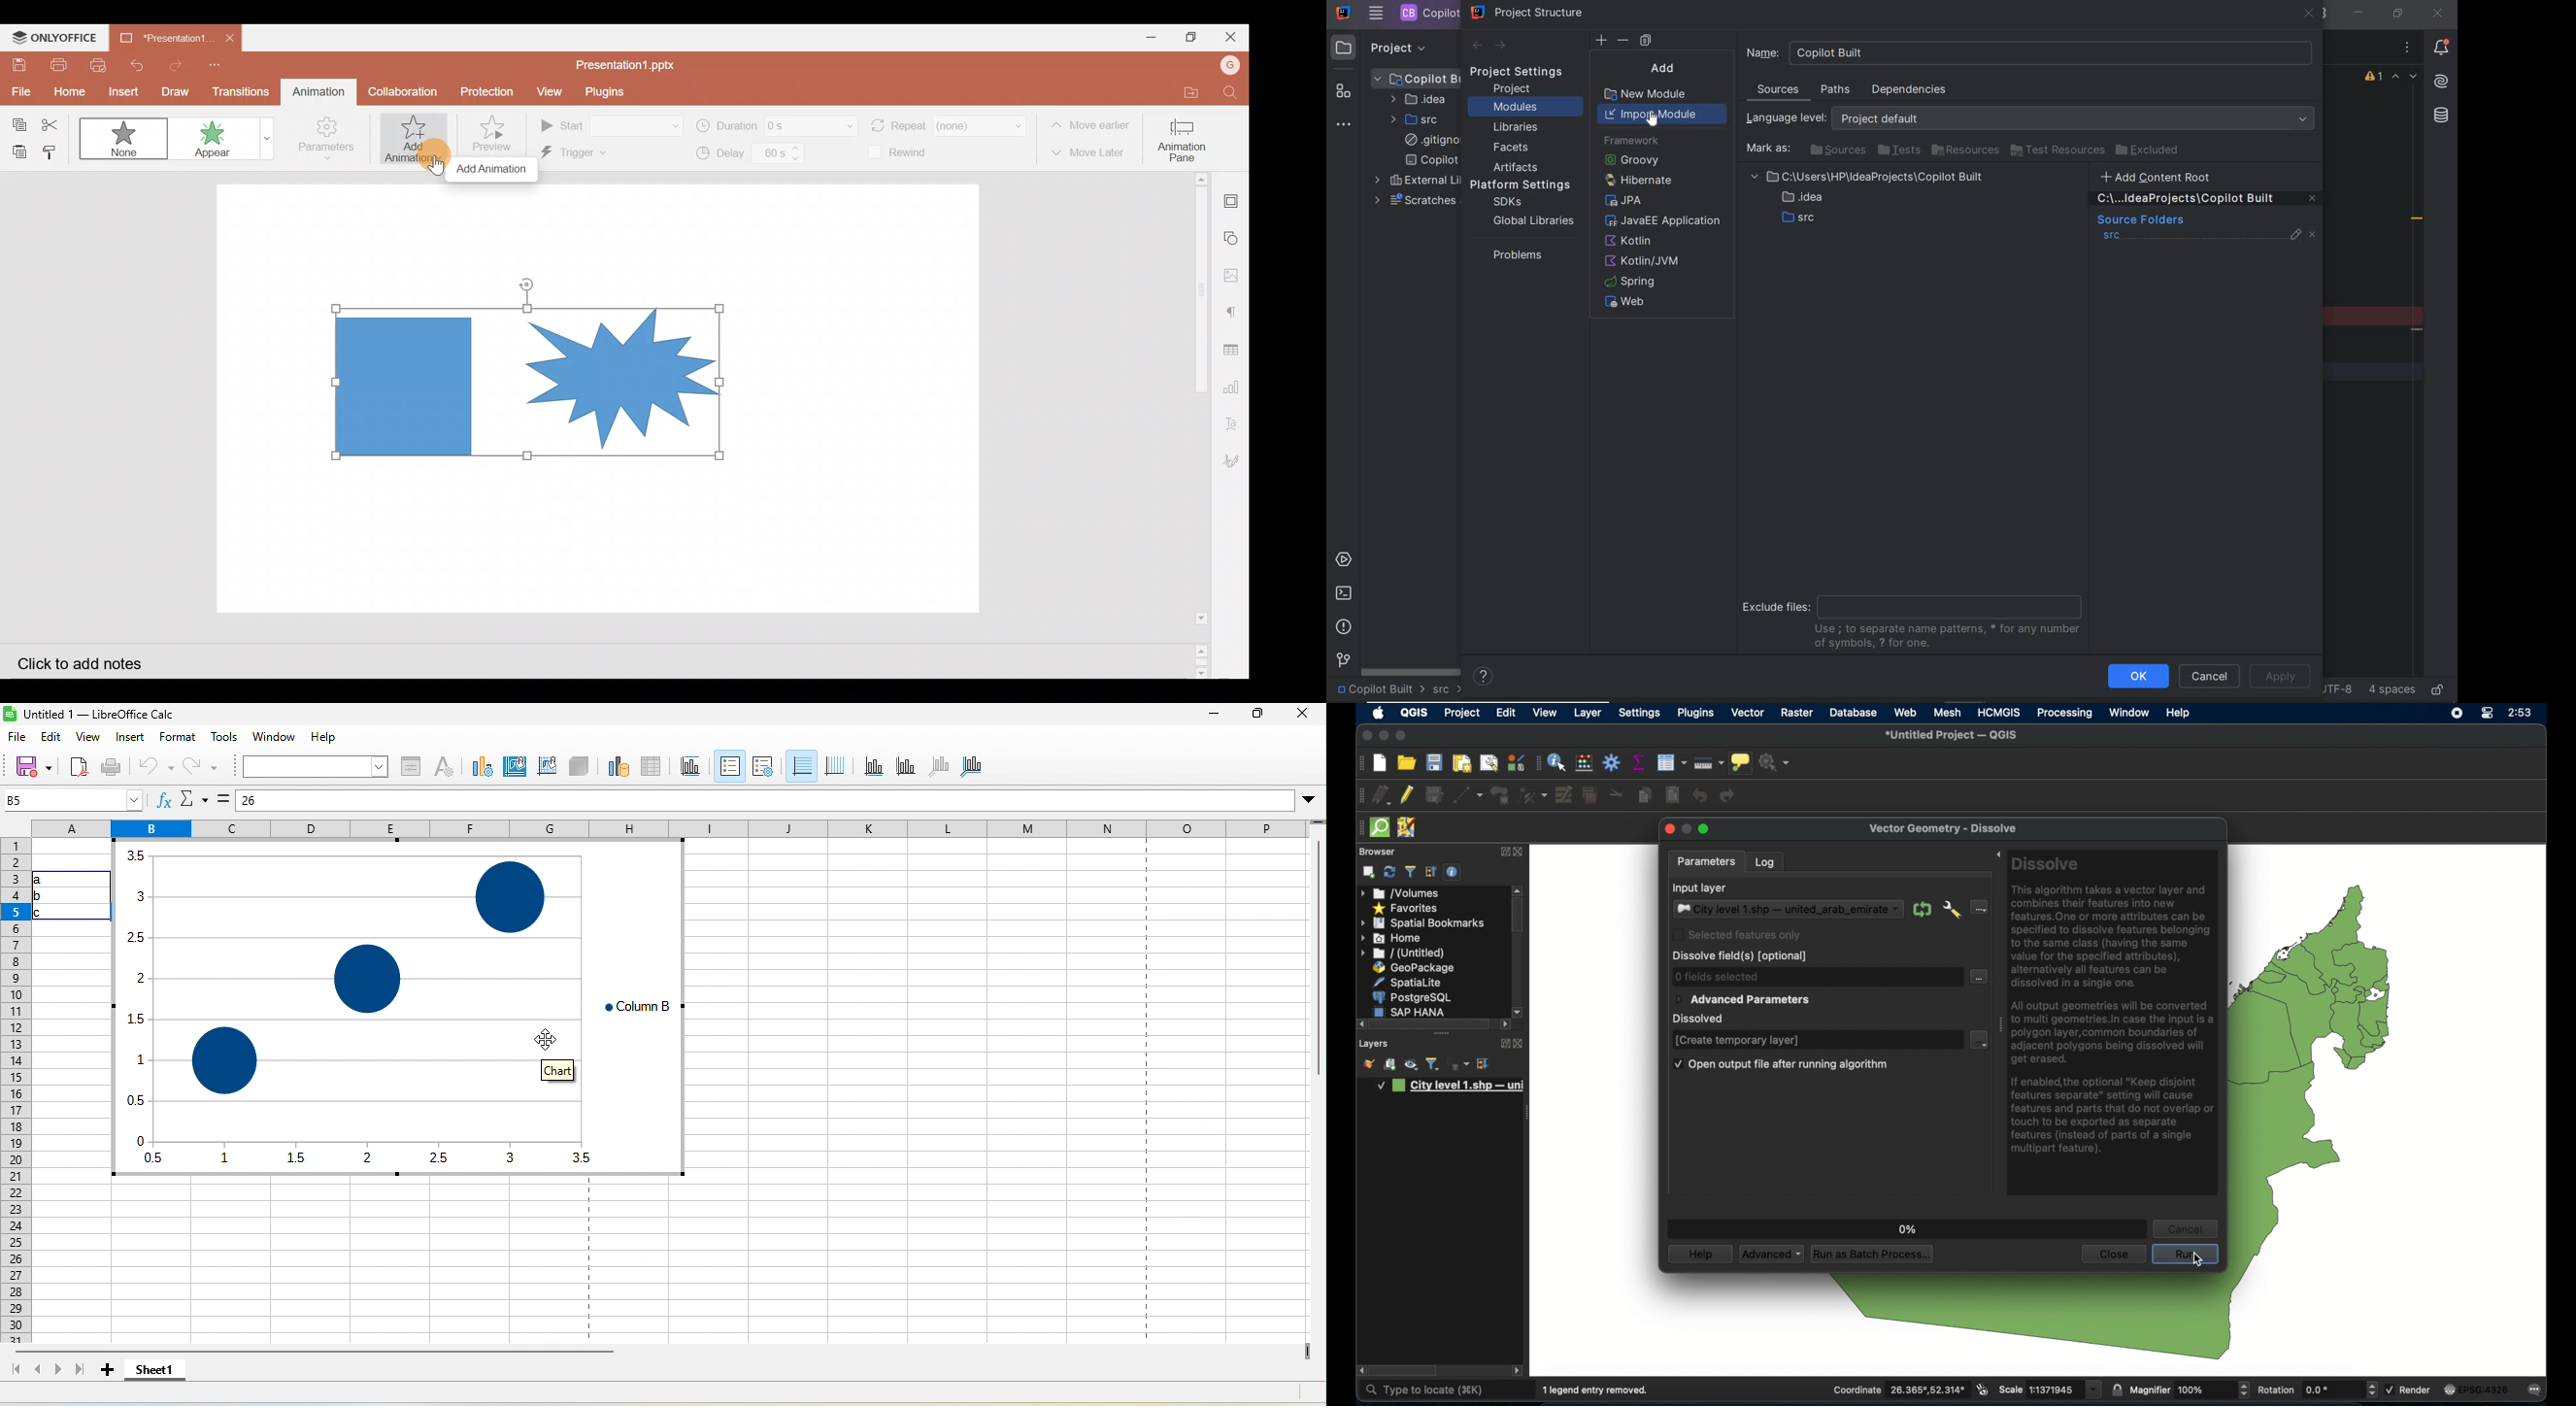 The height and width of the screenshot is (1428, 2576). Describe the element at coordinates (93, 715) in the screenshot. I see `title` at that location.